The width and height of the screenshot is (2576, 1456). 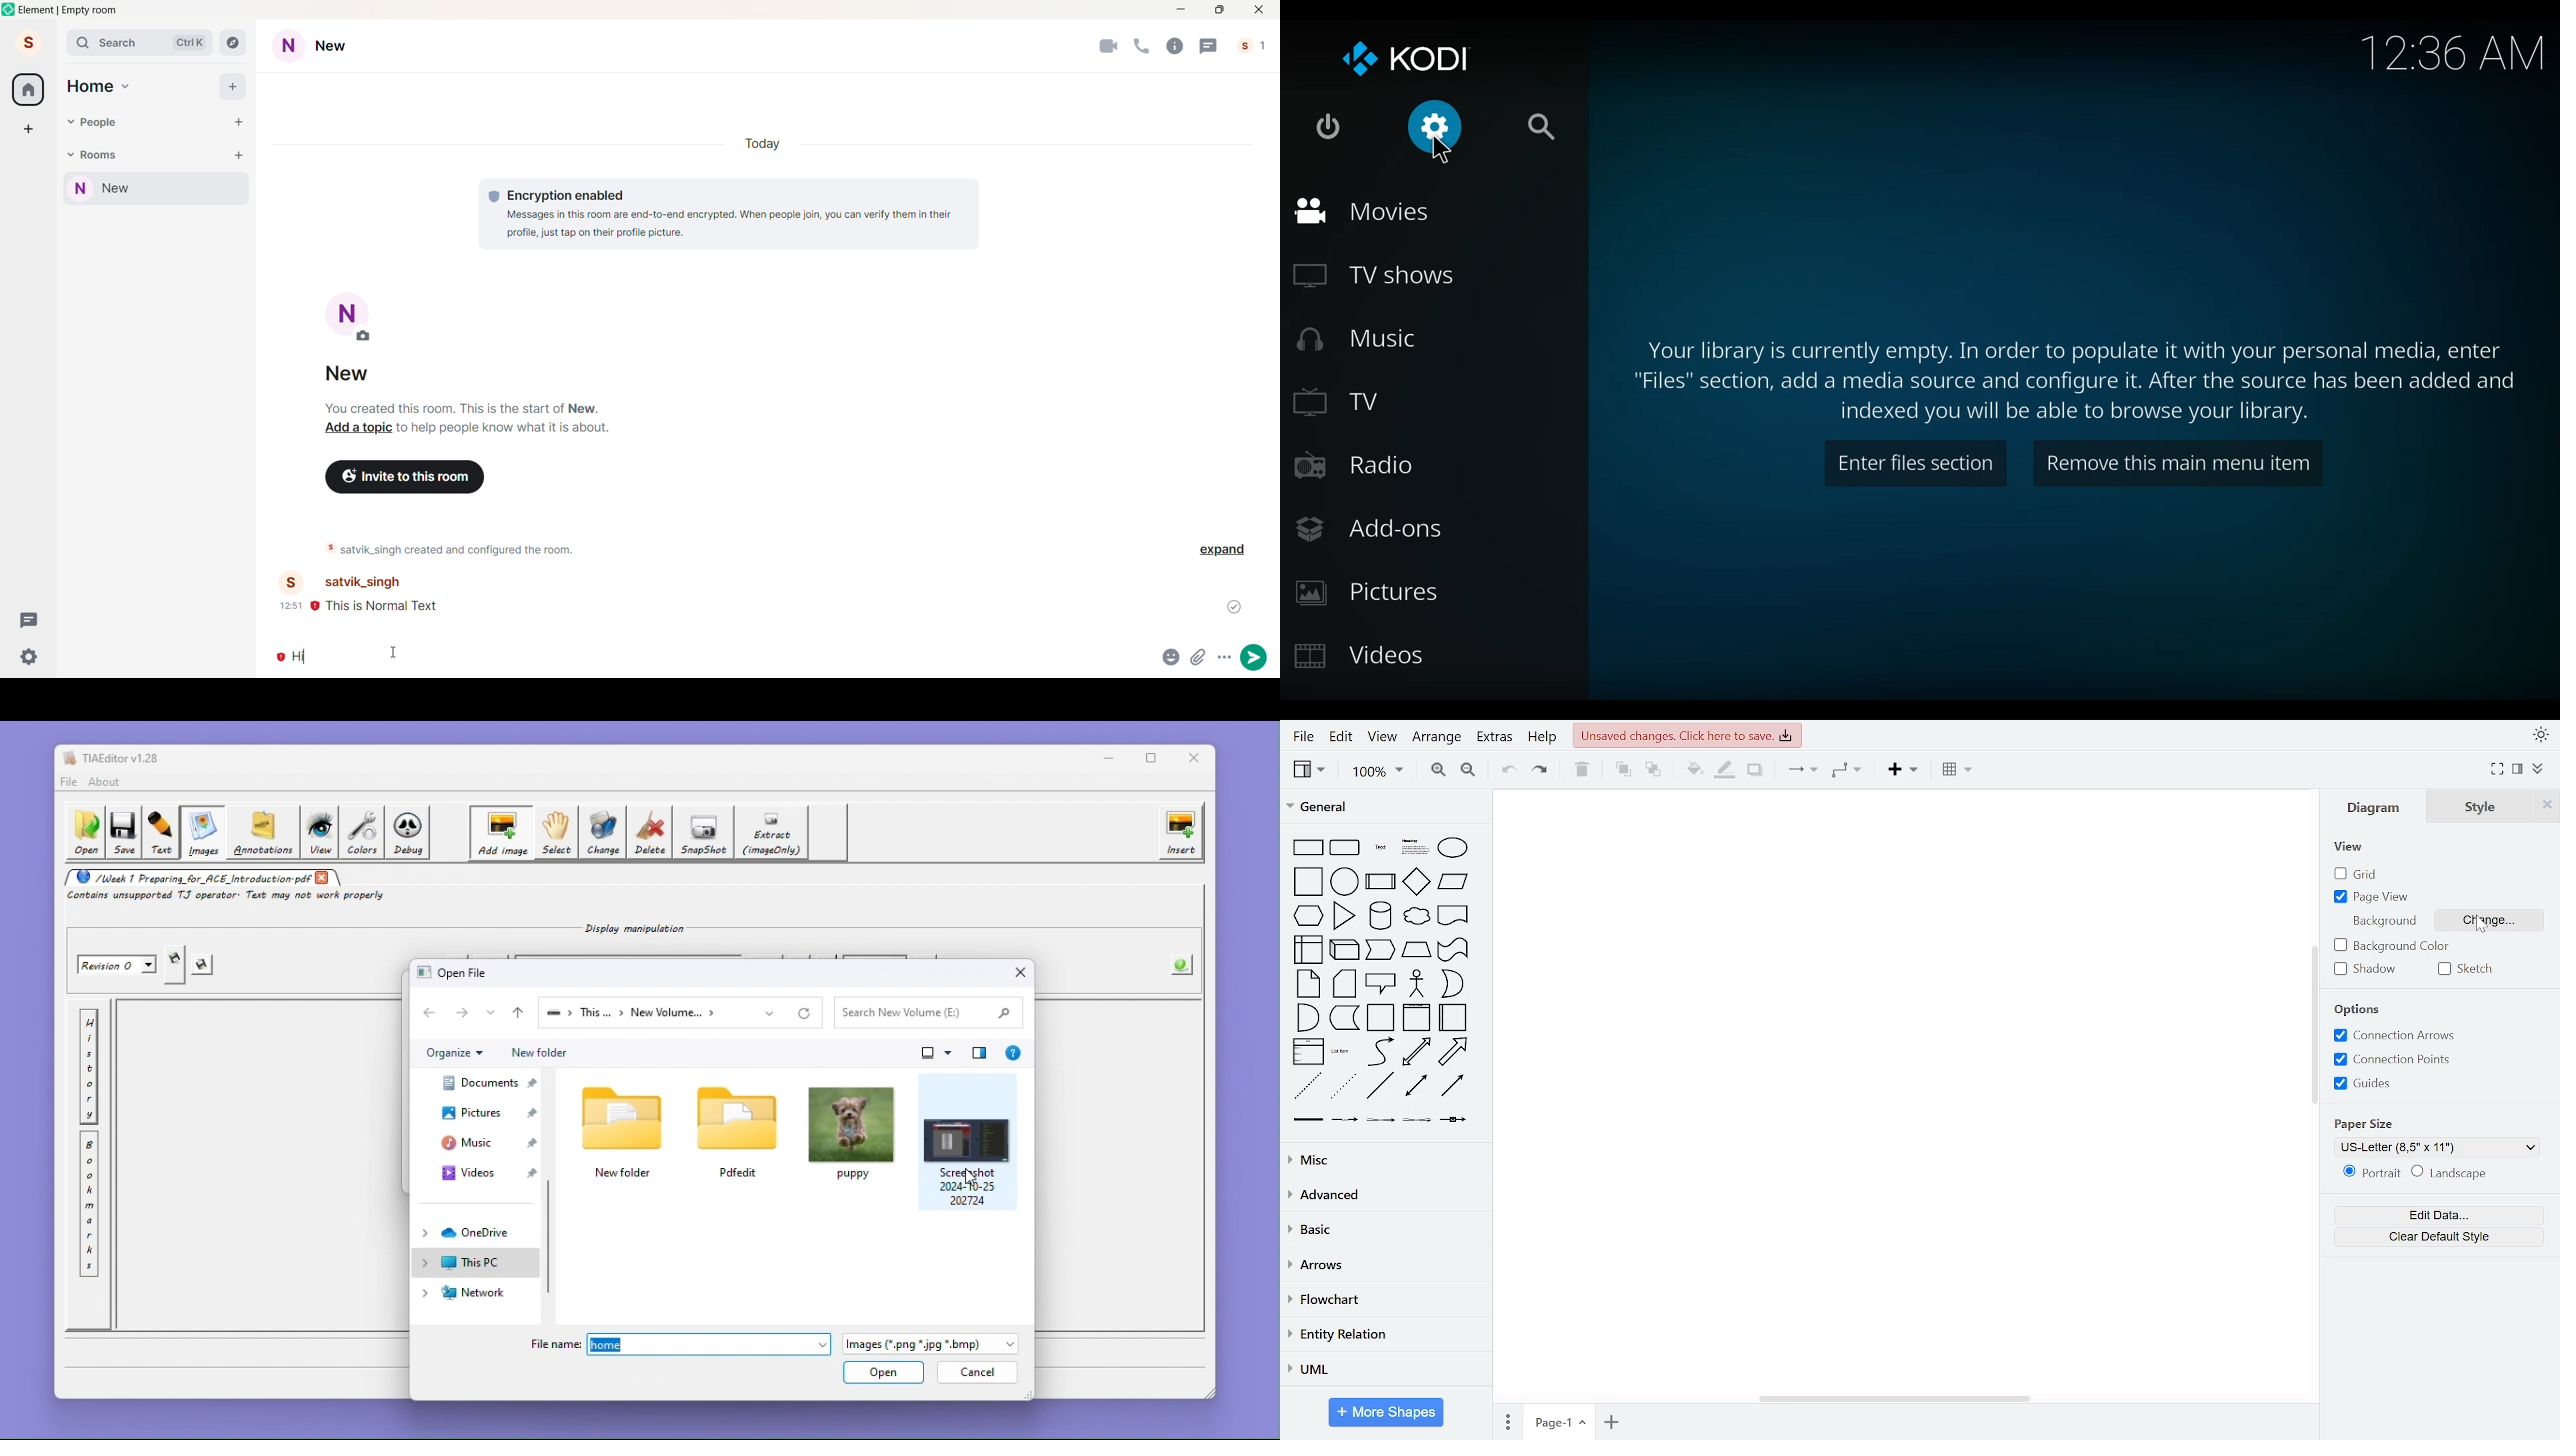 I want to click on cursor, so click(x=395, y=653).